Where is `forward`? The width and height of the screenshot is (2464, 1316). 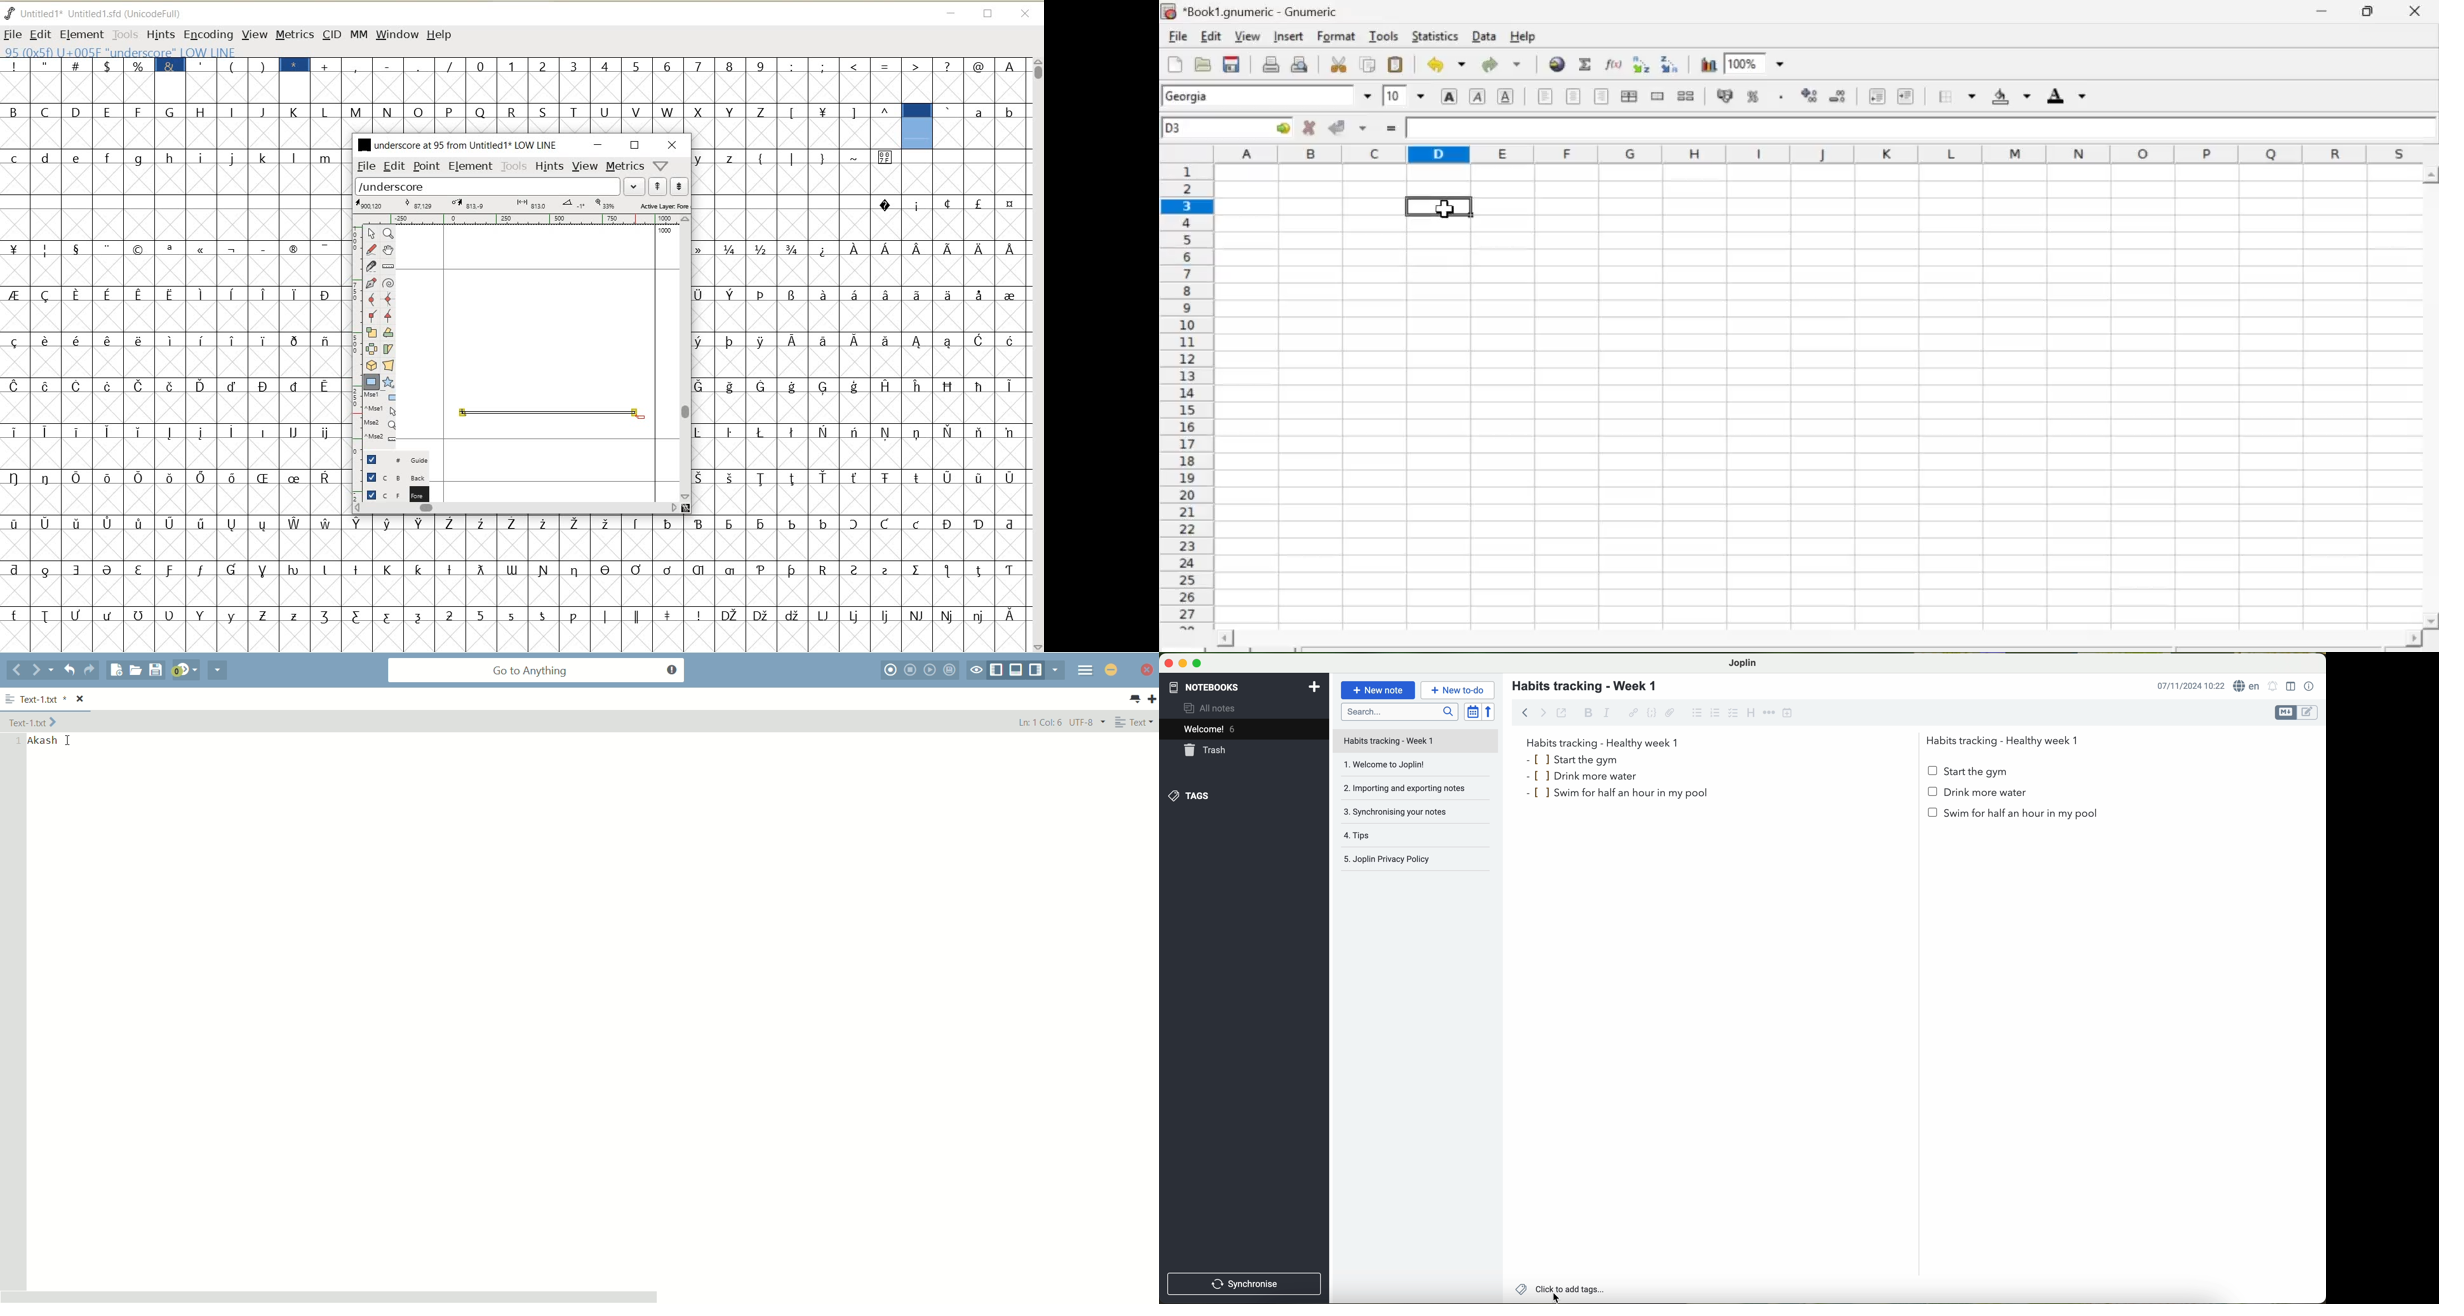 forward is located at coordinates (1543, 712).